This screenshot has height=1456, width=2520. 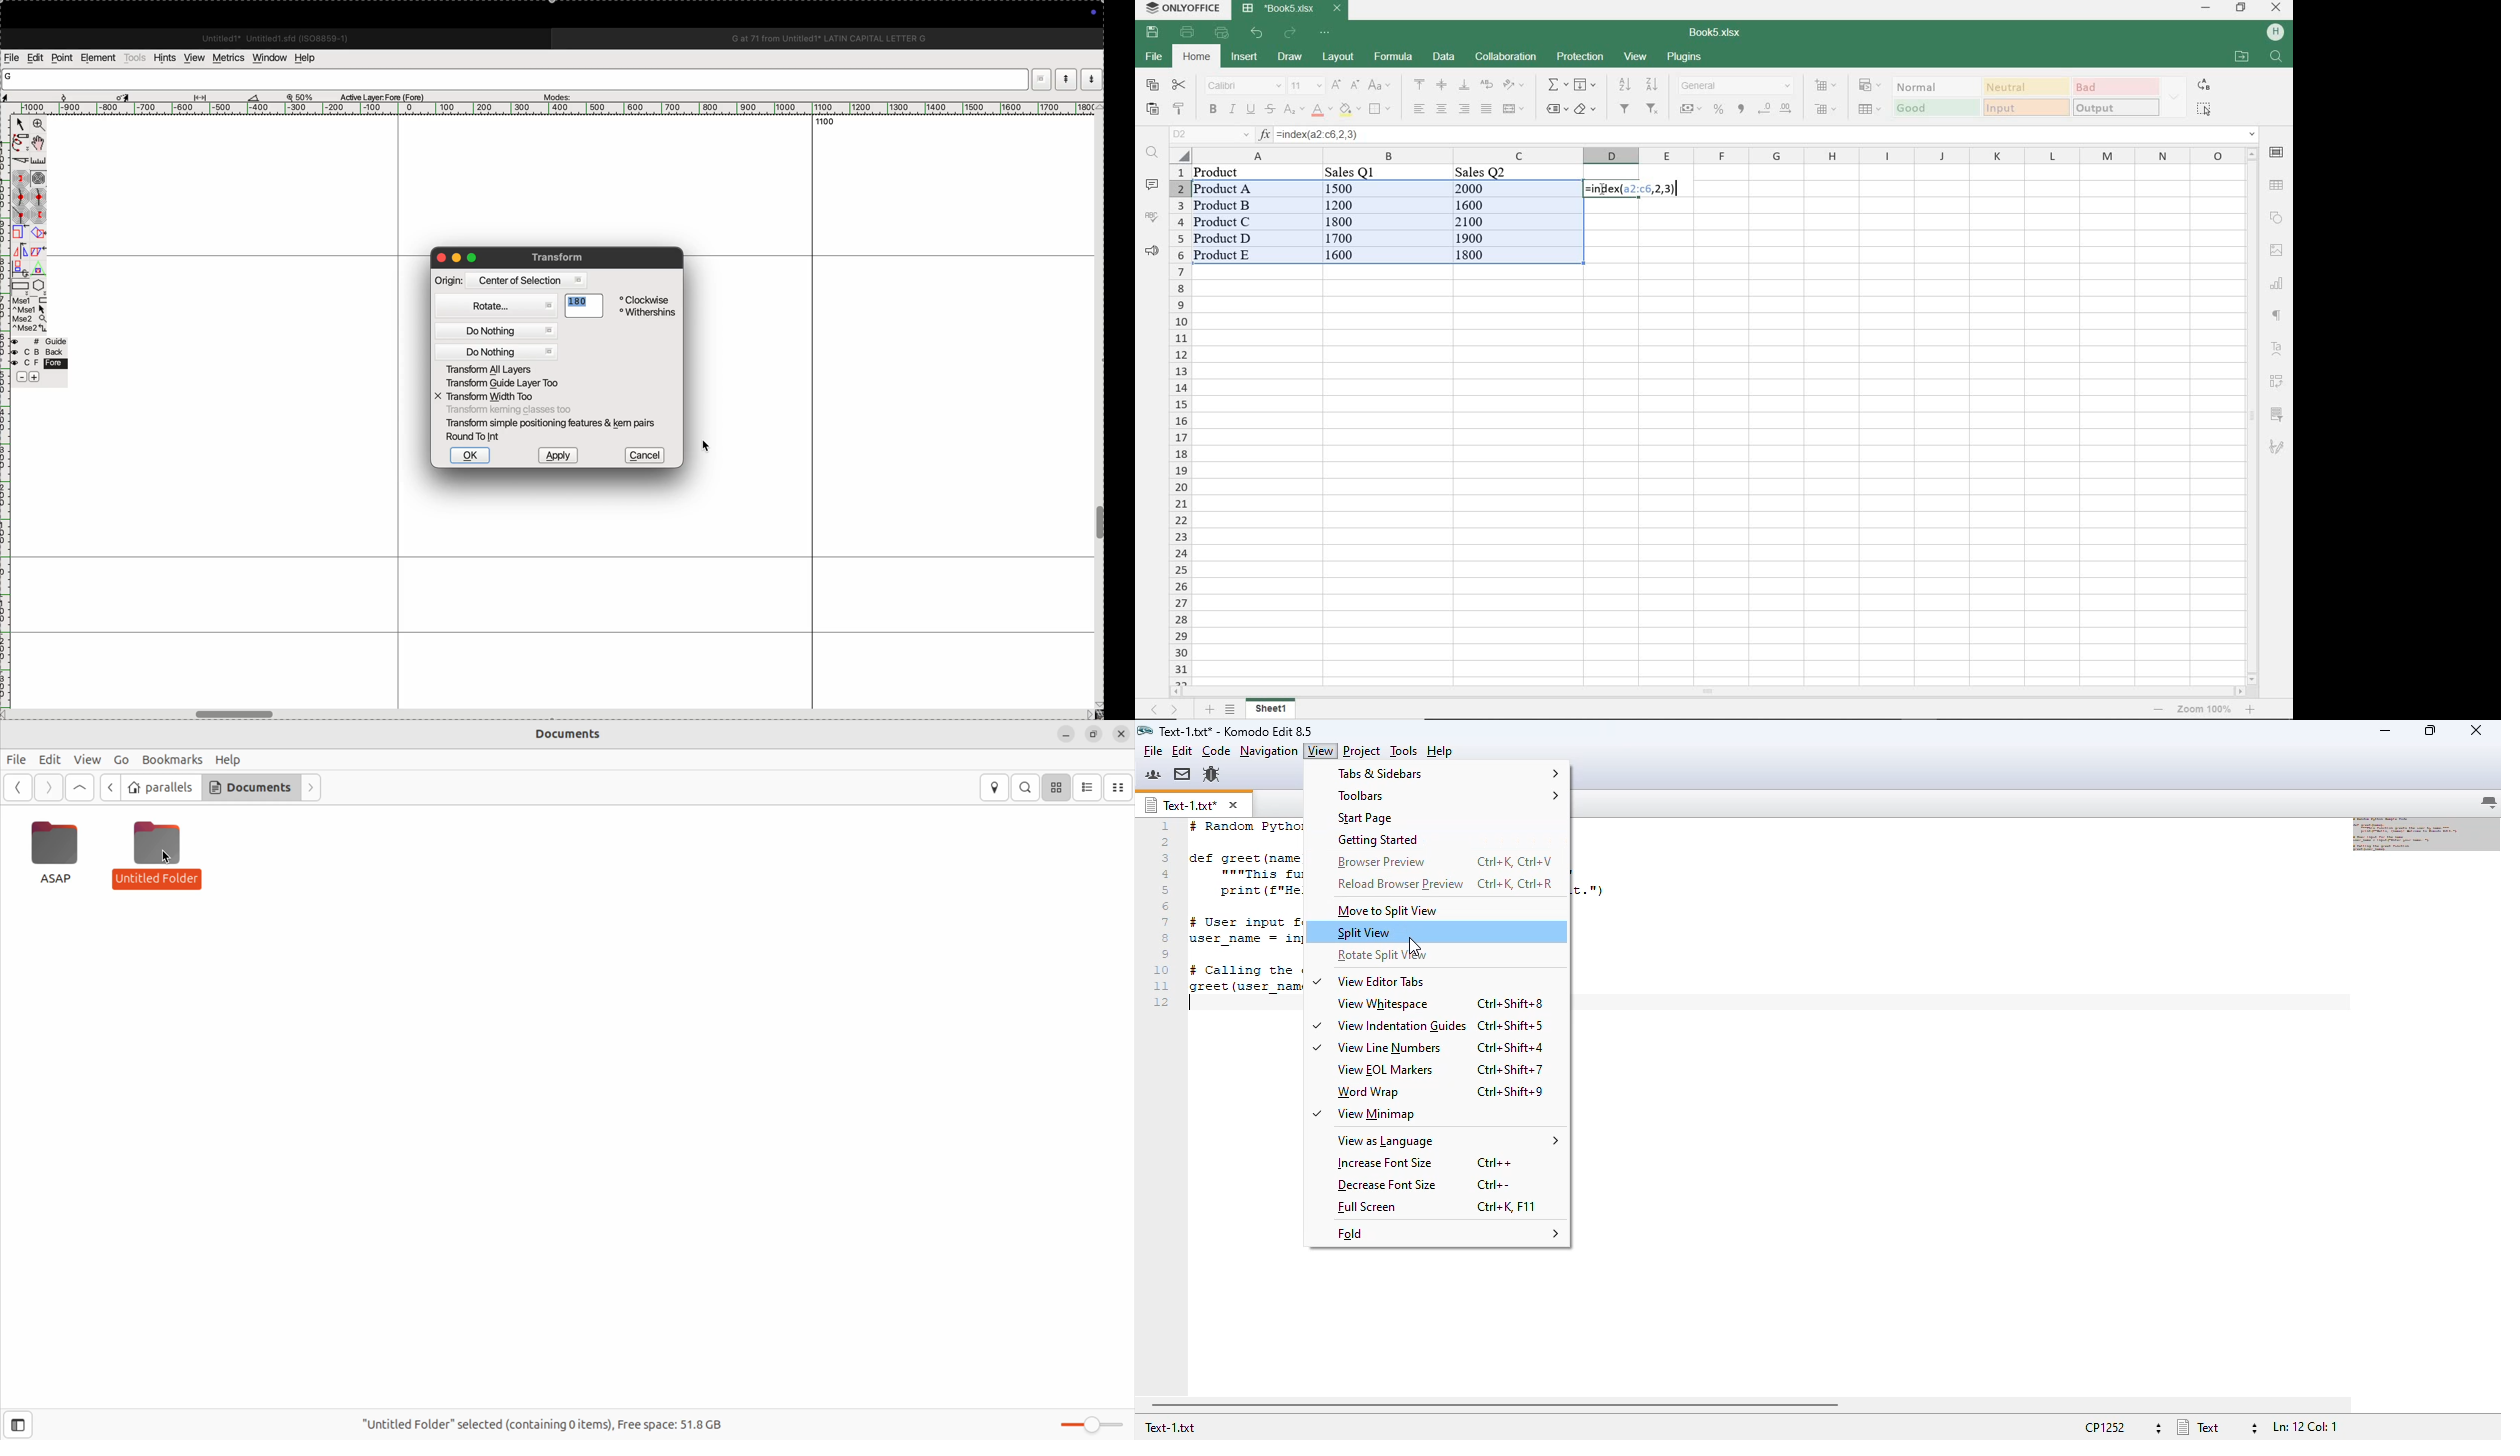 I want to click on Point, so click(x=21, y=125).